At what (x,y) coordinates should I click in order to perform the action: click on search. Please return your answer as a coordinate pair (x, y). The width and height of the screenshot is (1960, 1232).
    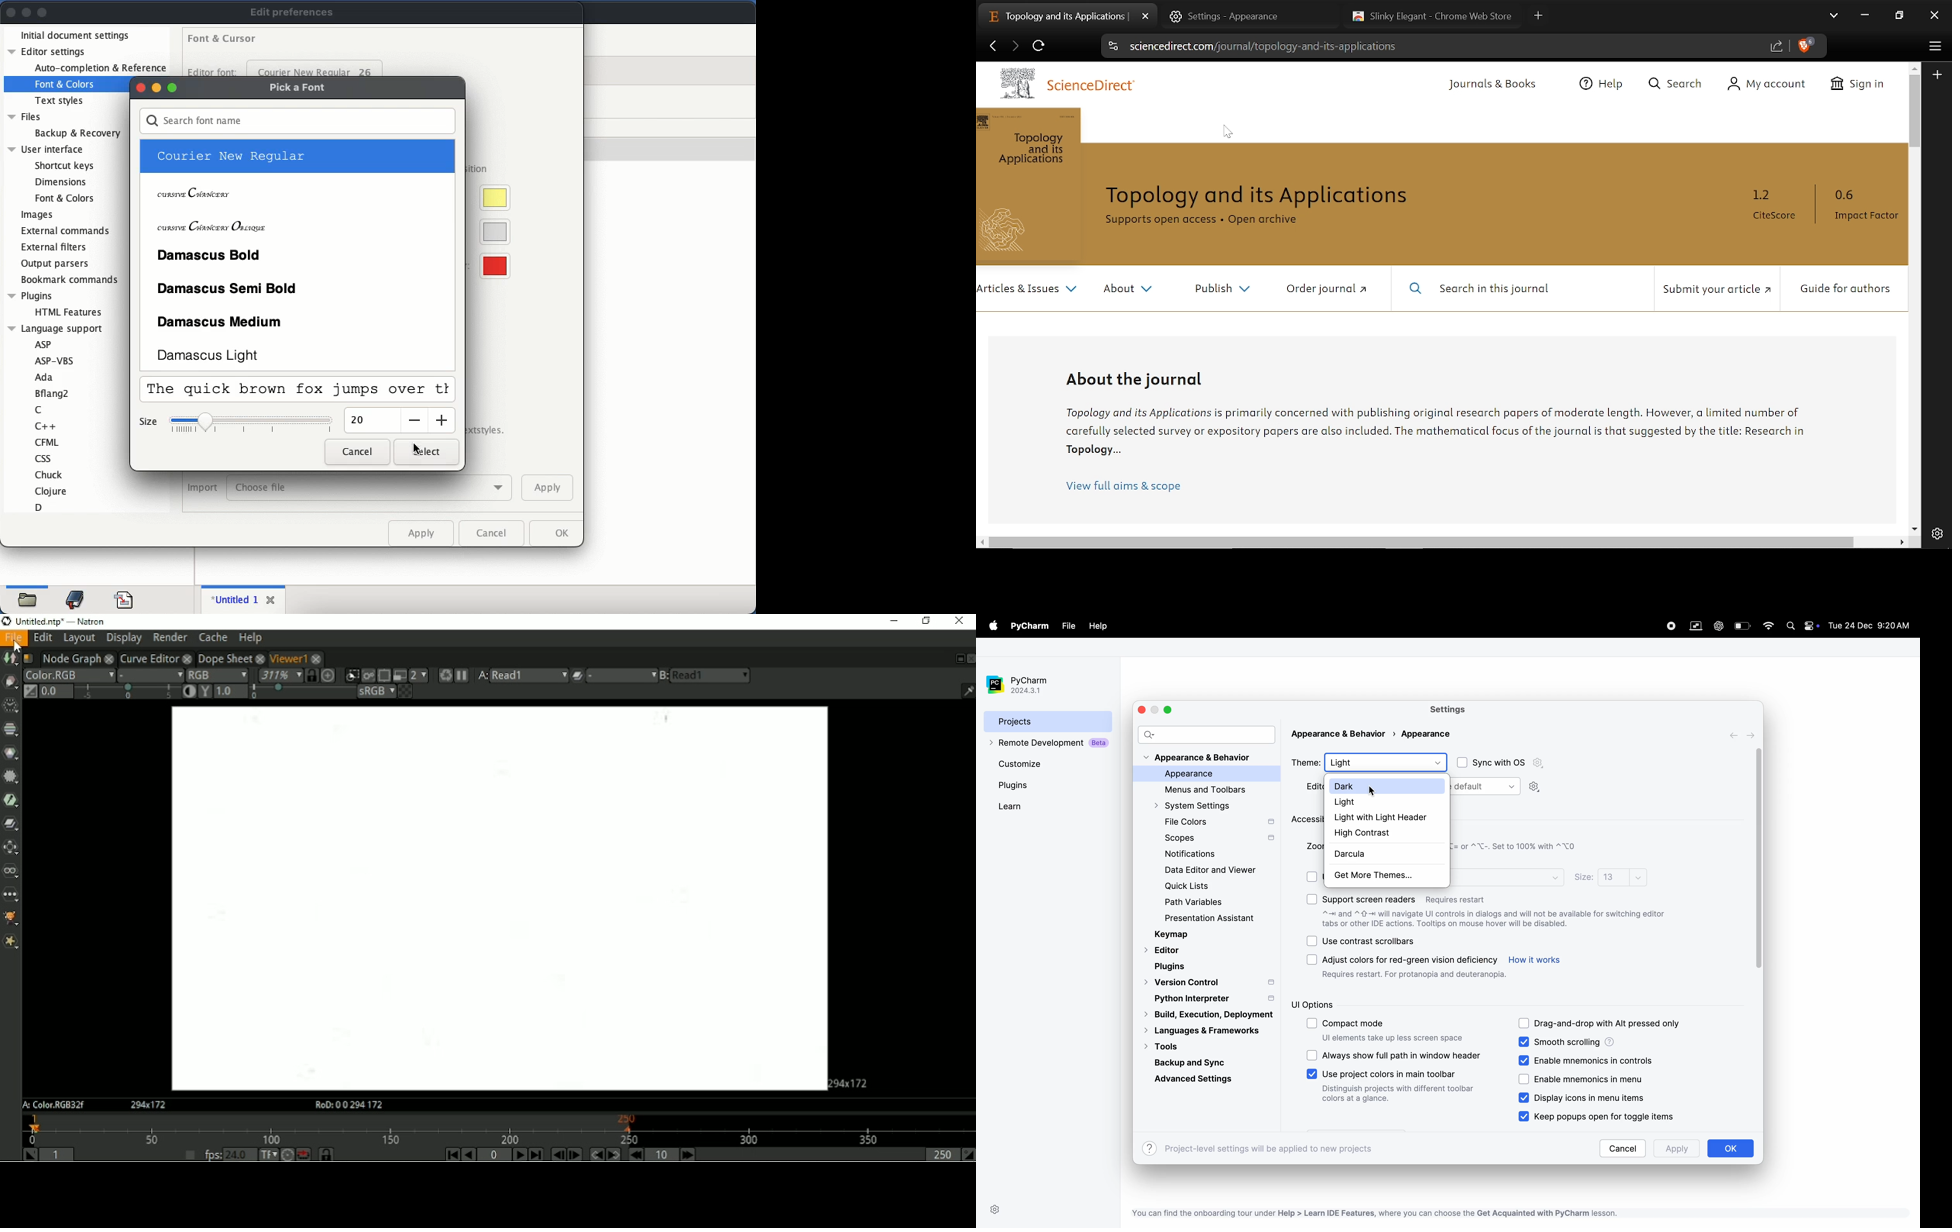
    Looking at the image, I should click on (1207, 734).